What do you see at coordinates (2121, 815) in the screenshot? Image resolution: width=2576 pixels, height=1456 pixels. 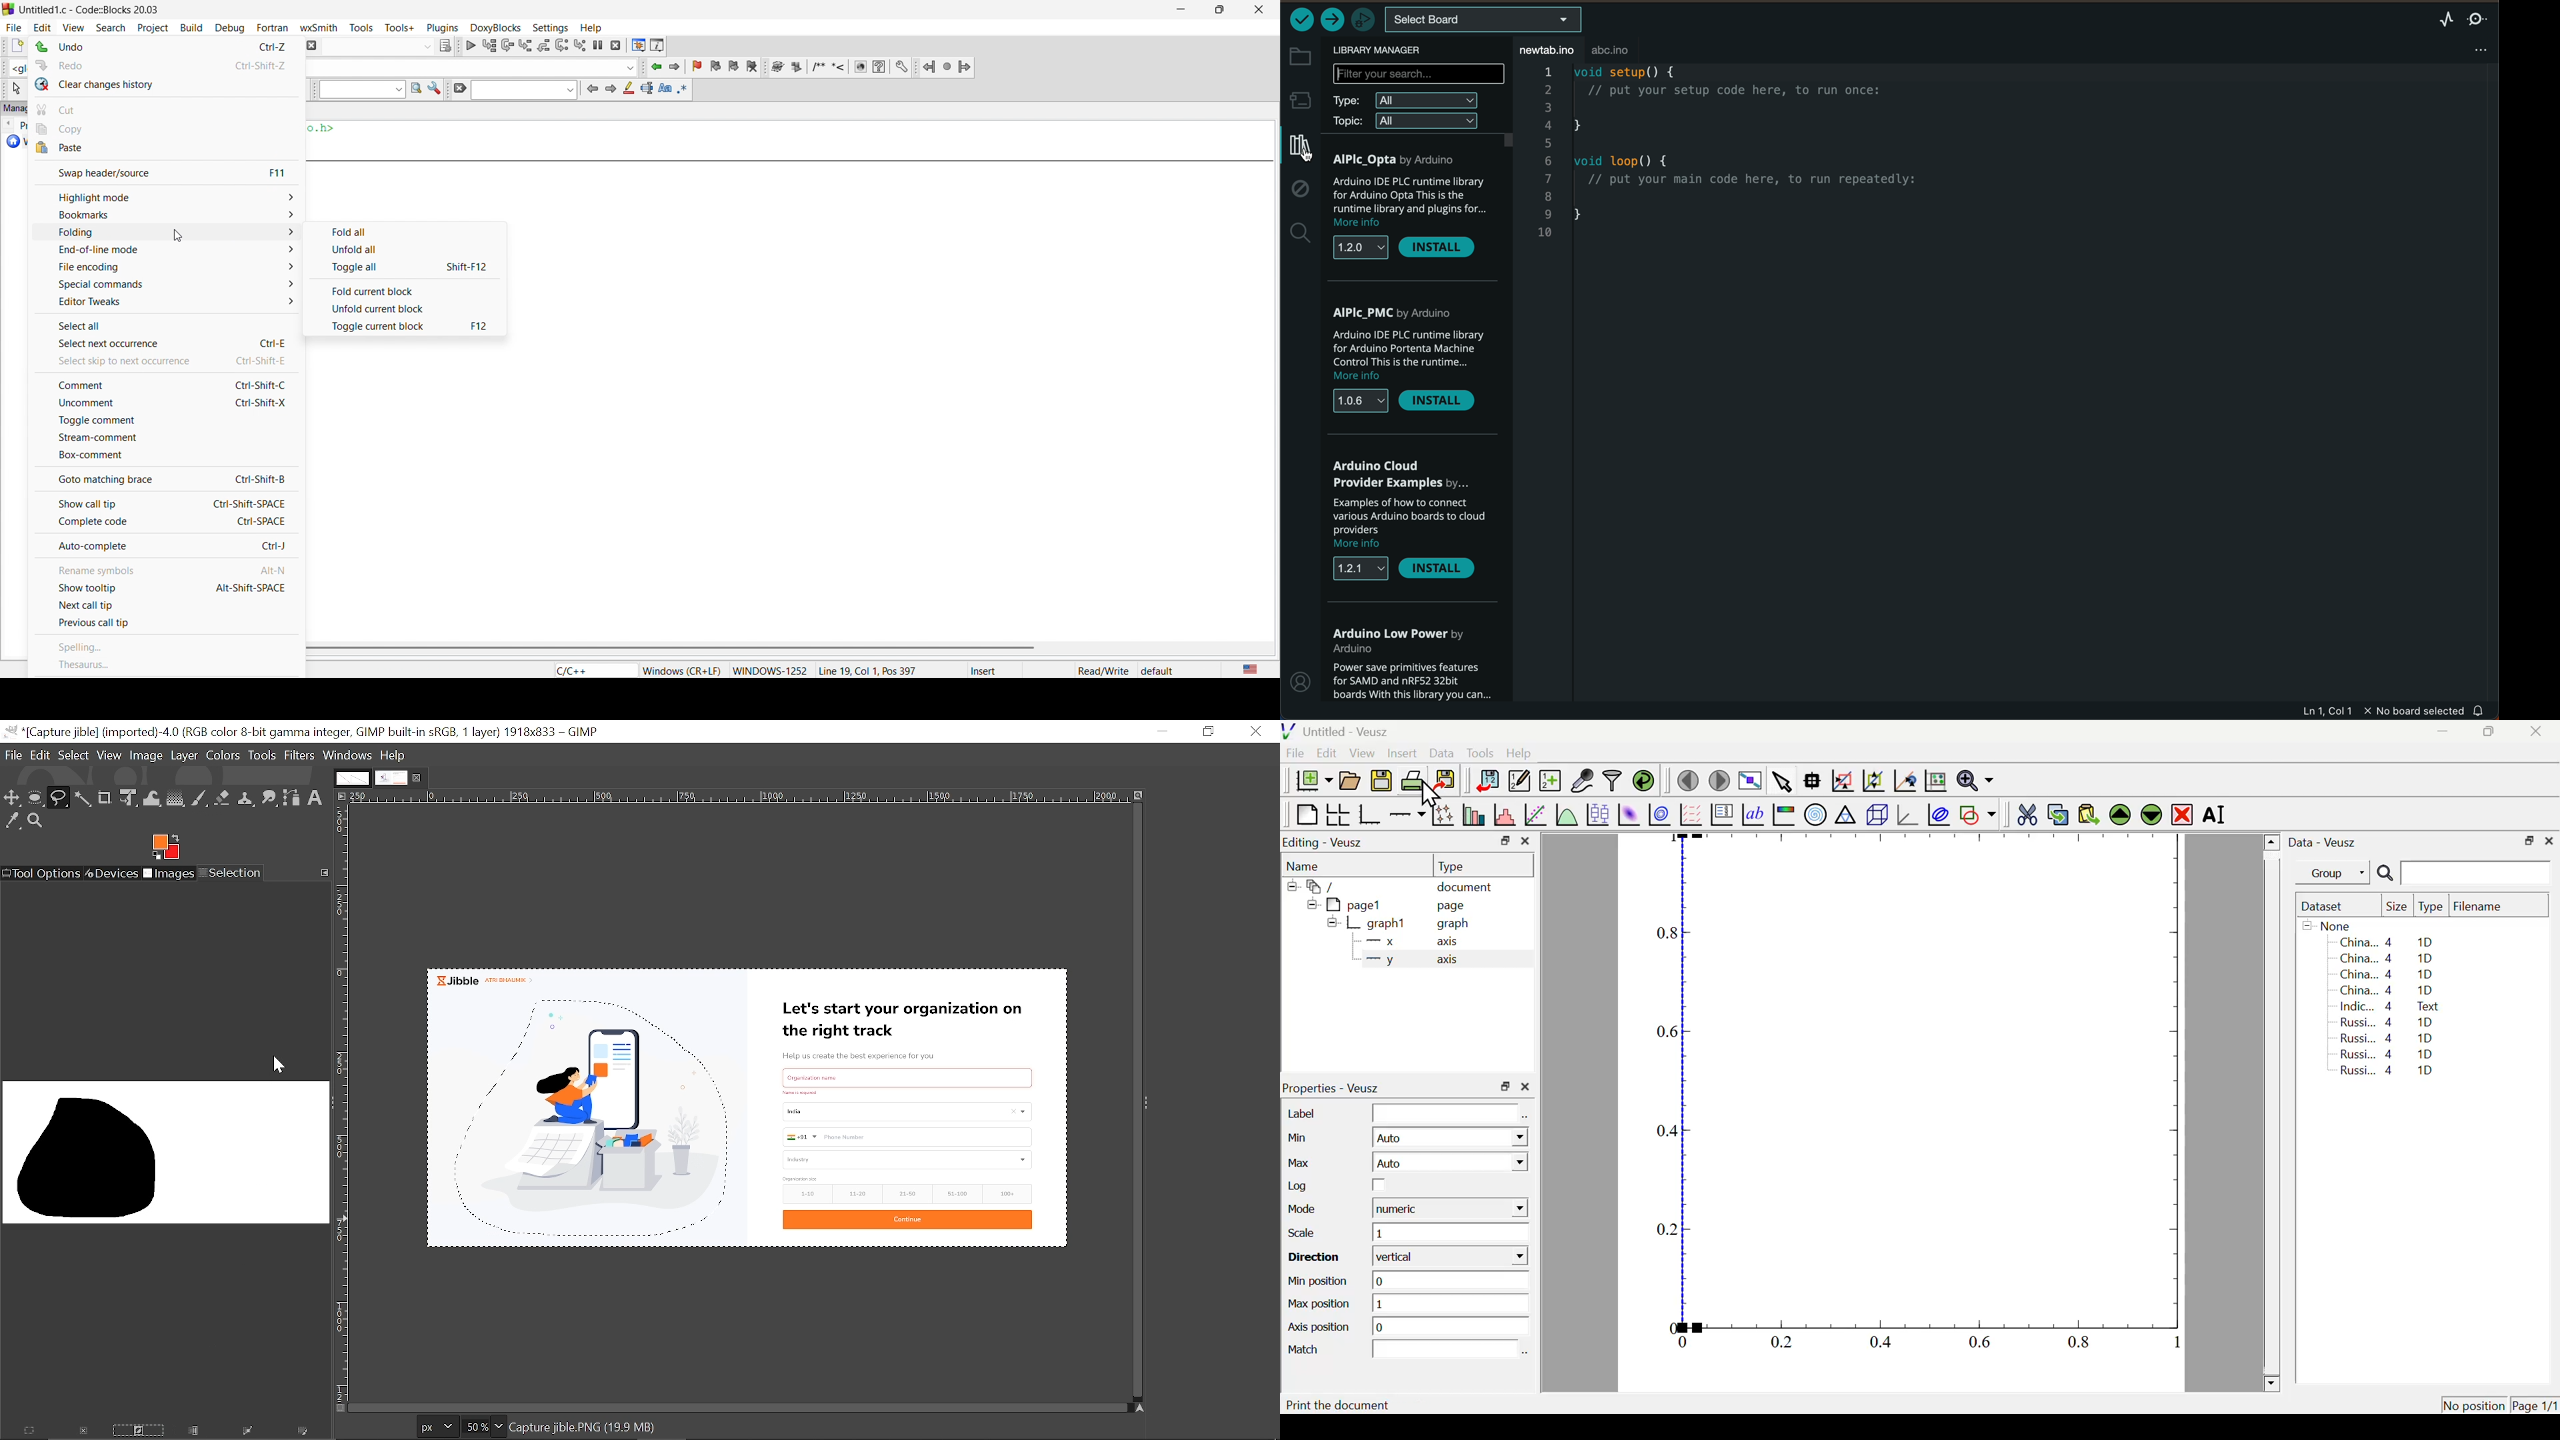 I see `Move Up` at bounding box center [2121, 815].